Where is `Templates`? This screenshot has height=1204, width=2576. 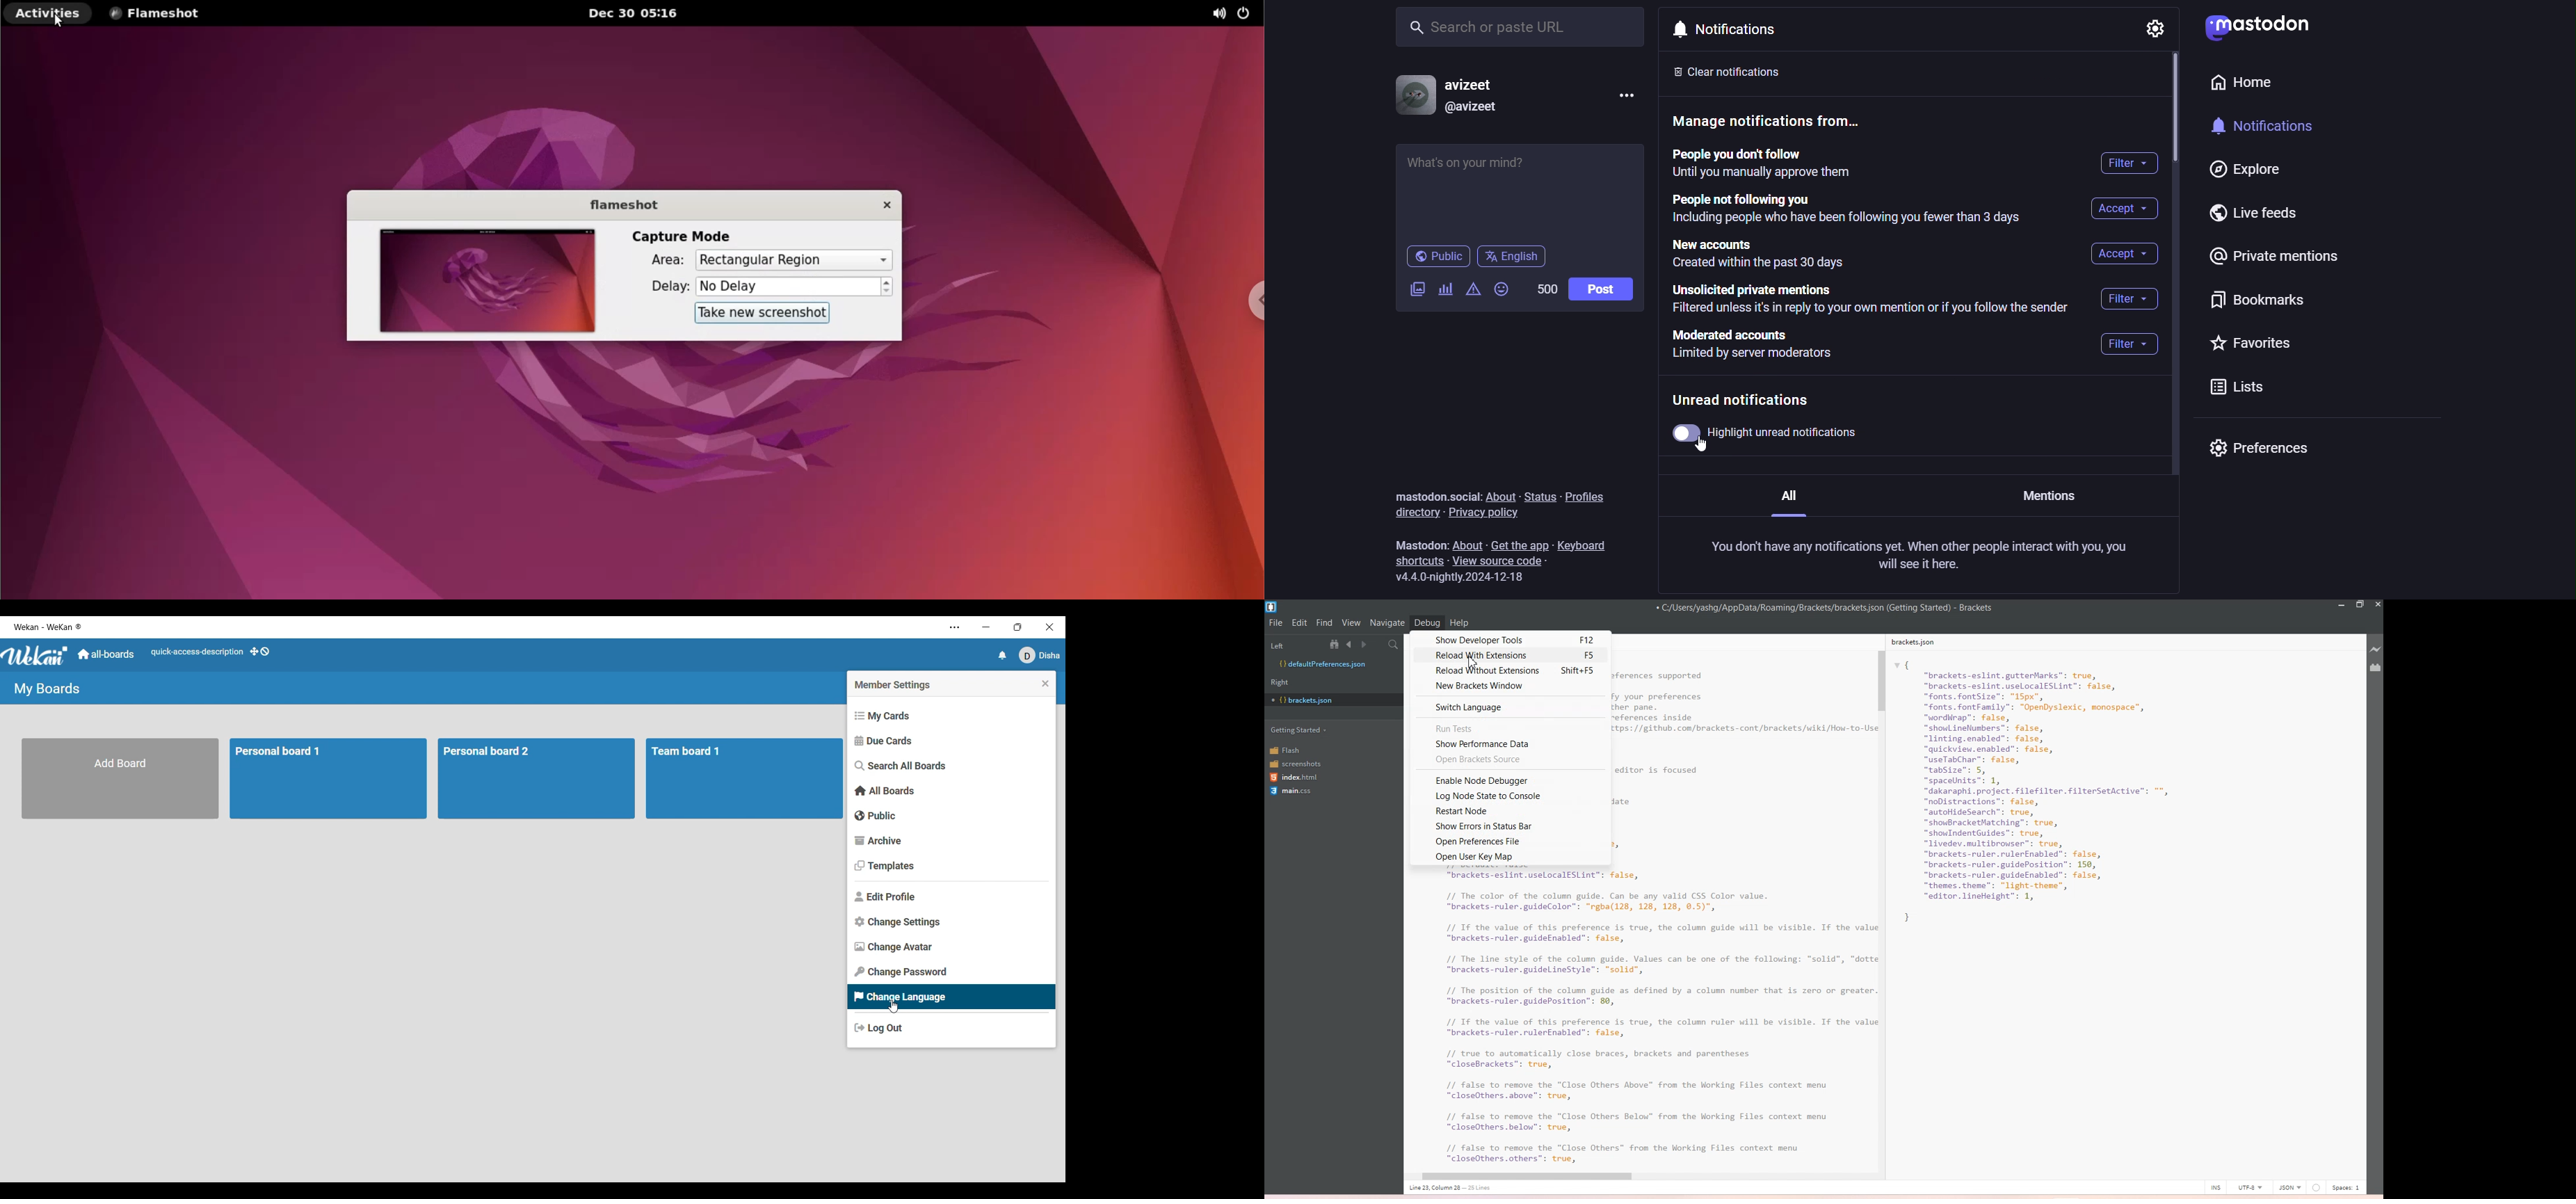
Templates is located at coordinates (951, 866).